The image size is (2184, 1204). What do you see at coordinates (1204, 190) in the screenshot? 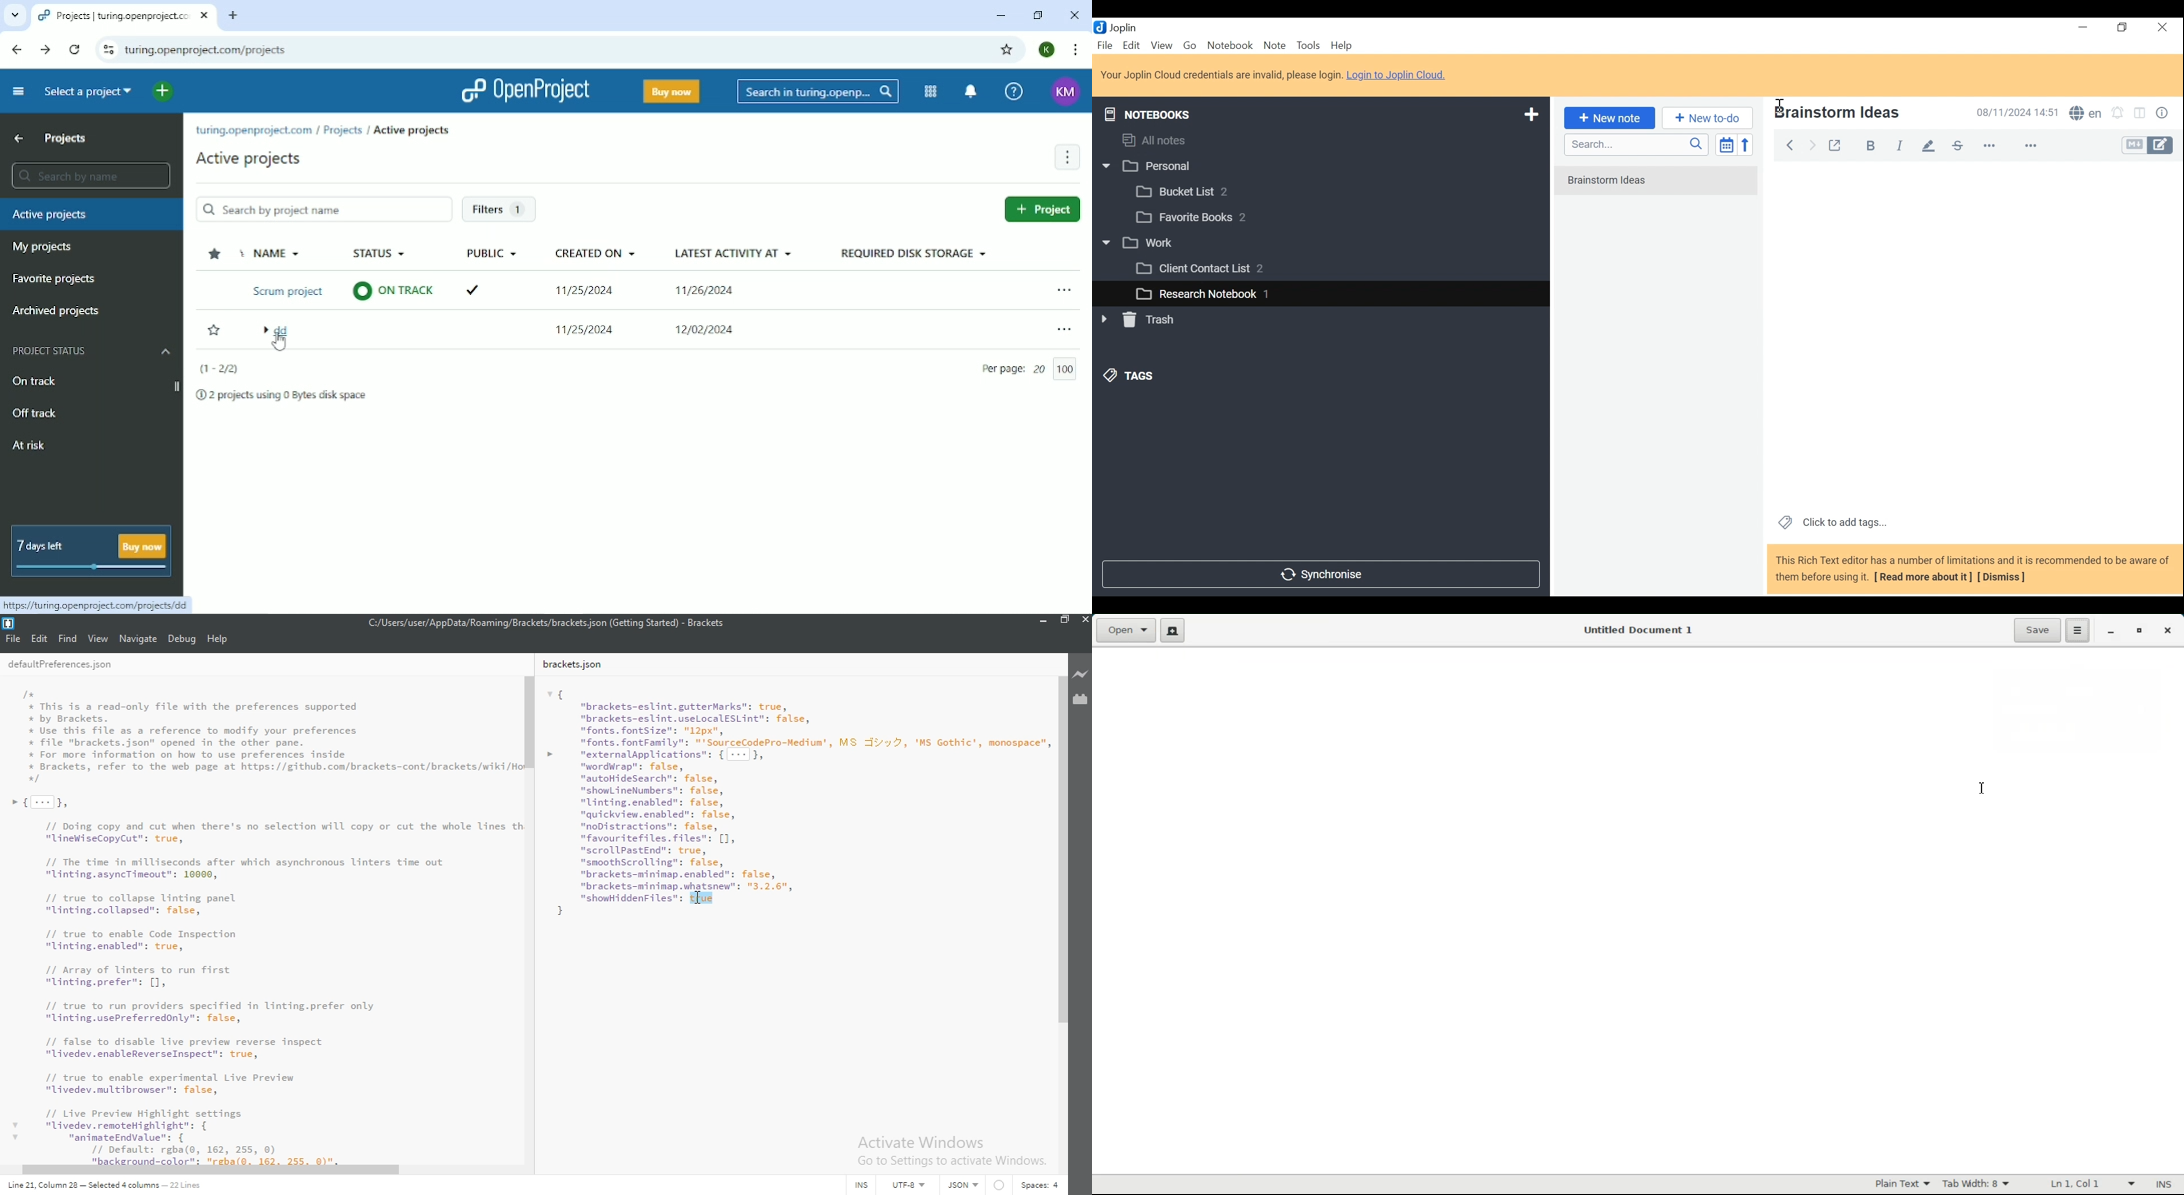
I see `[3 Bucket List 2` at bounding box center [1204, 190].